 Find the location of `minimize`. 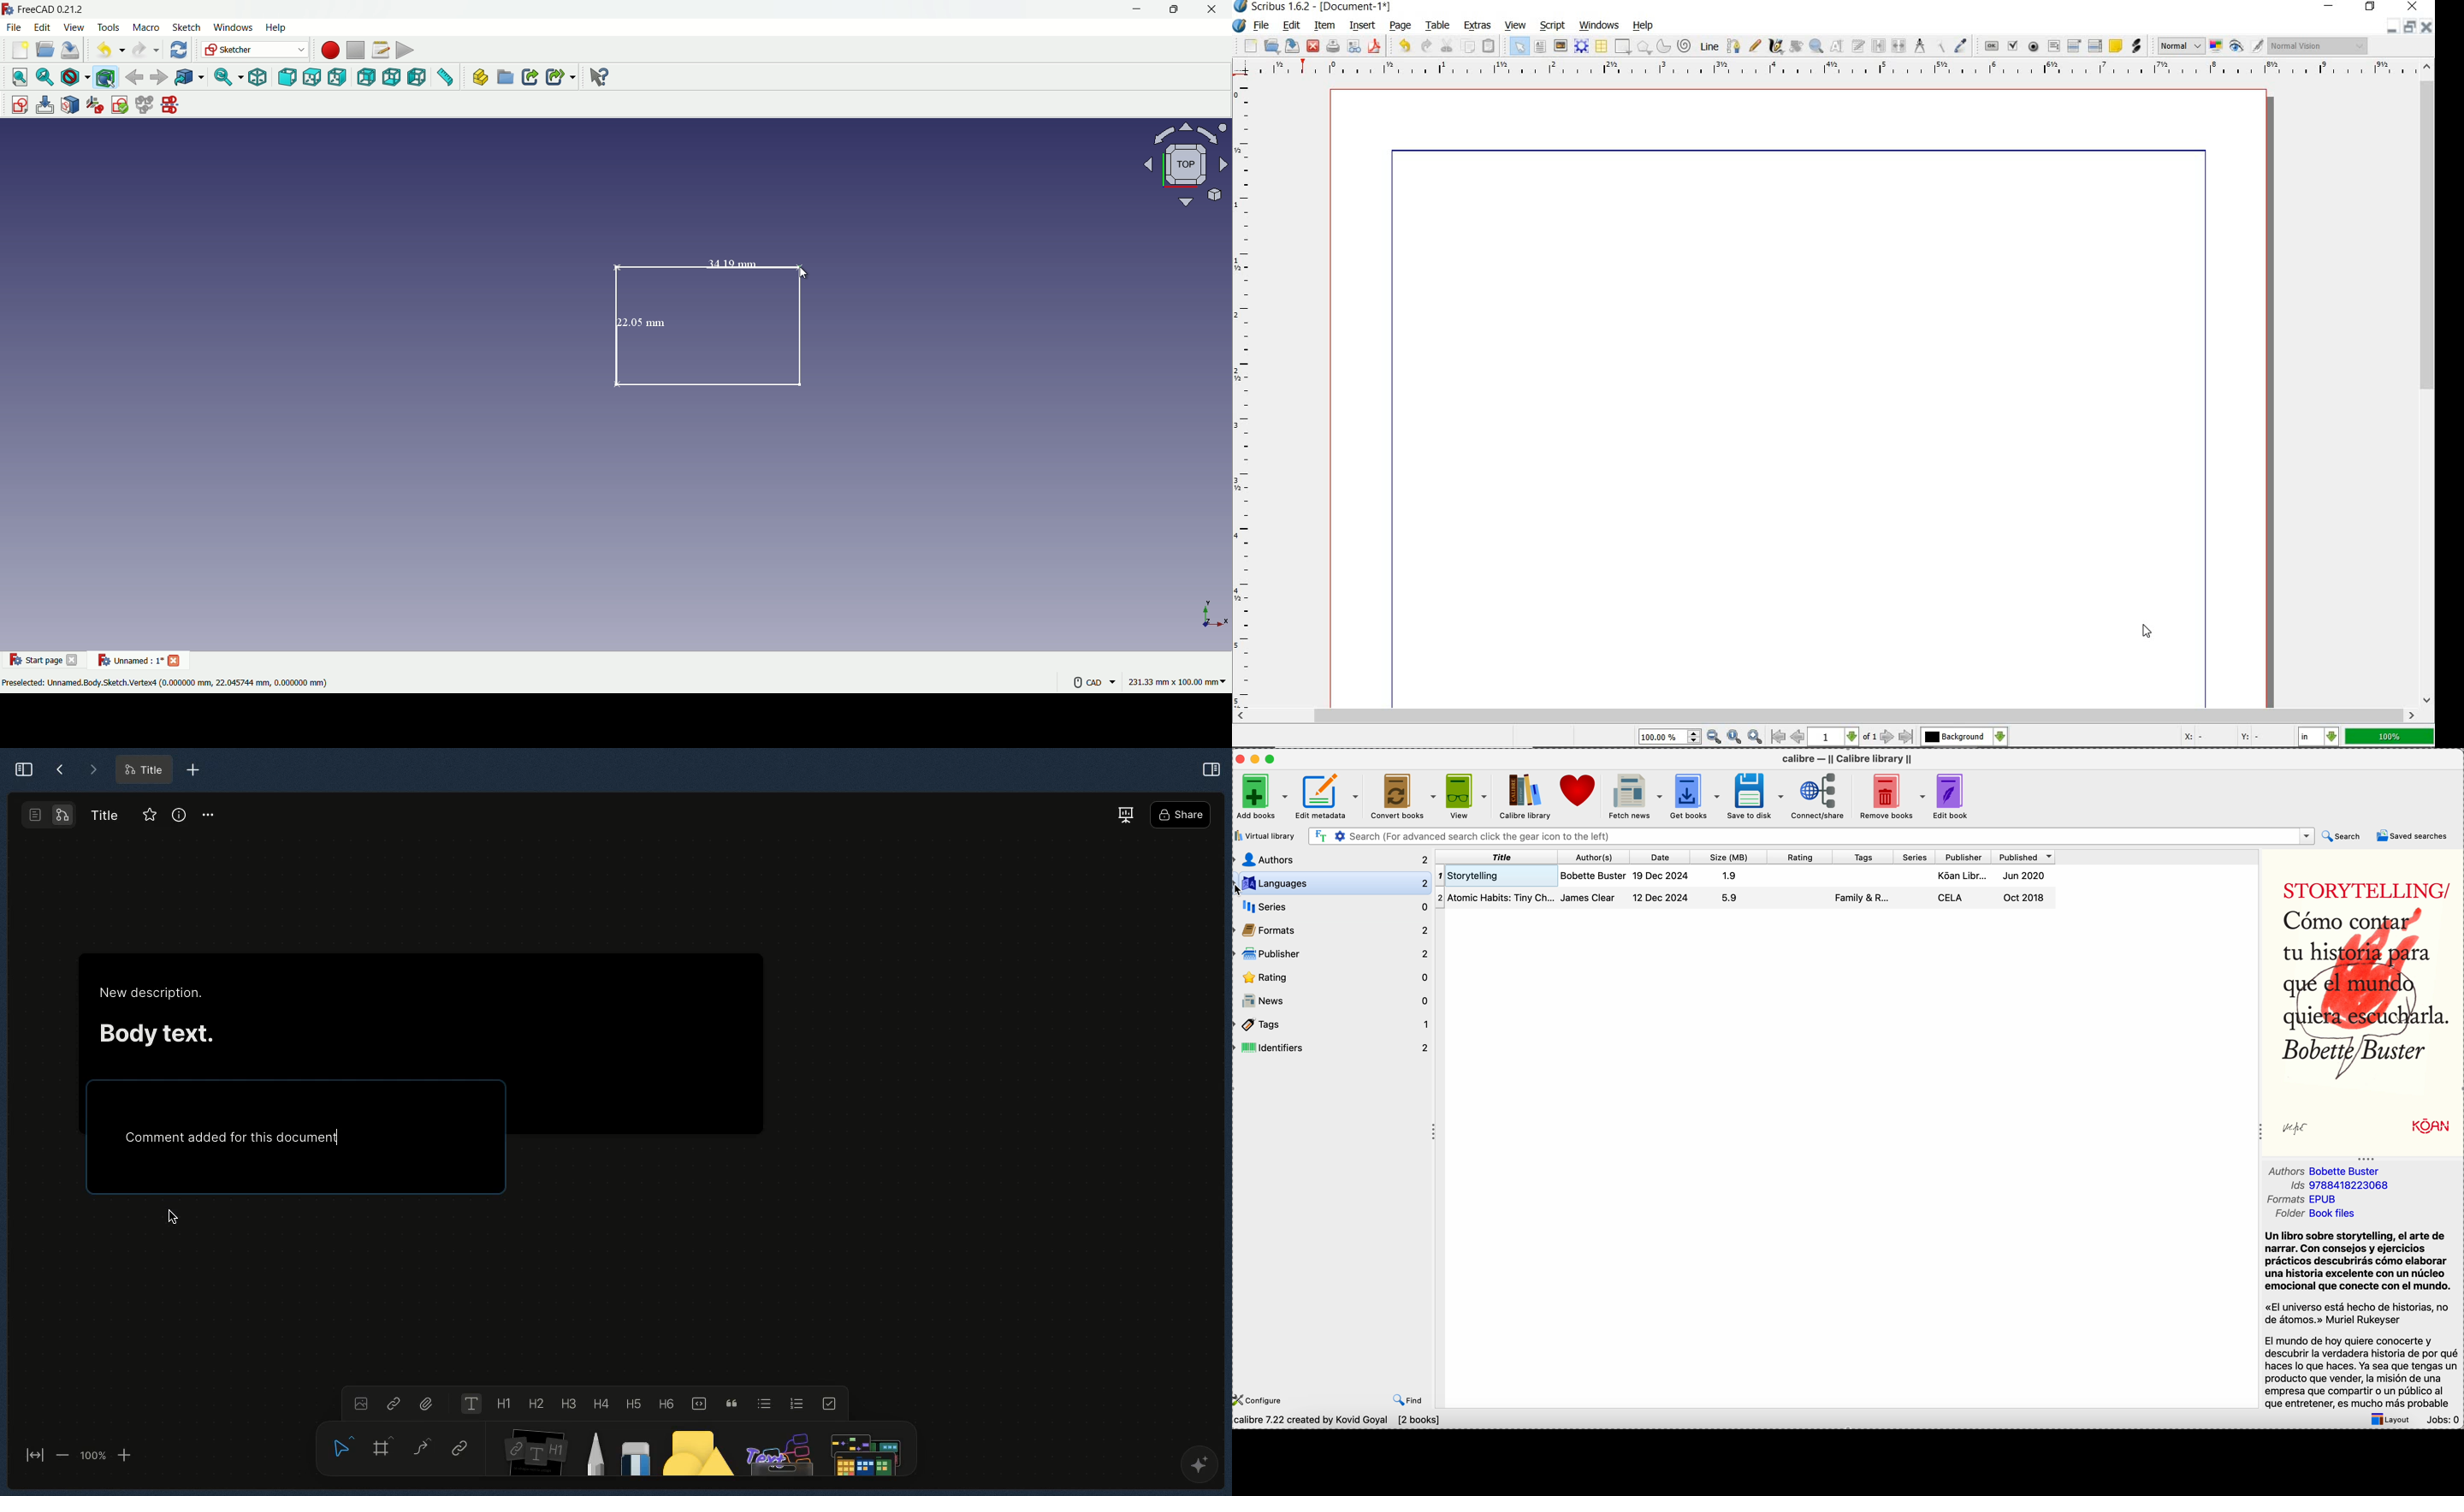

minimize is located at coordinates (2328, 6).